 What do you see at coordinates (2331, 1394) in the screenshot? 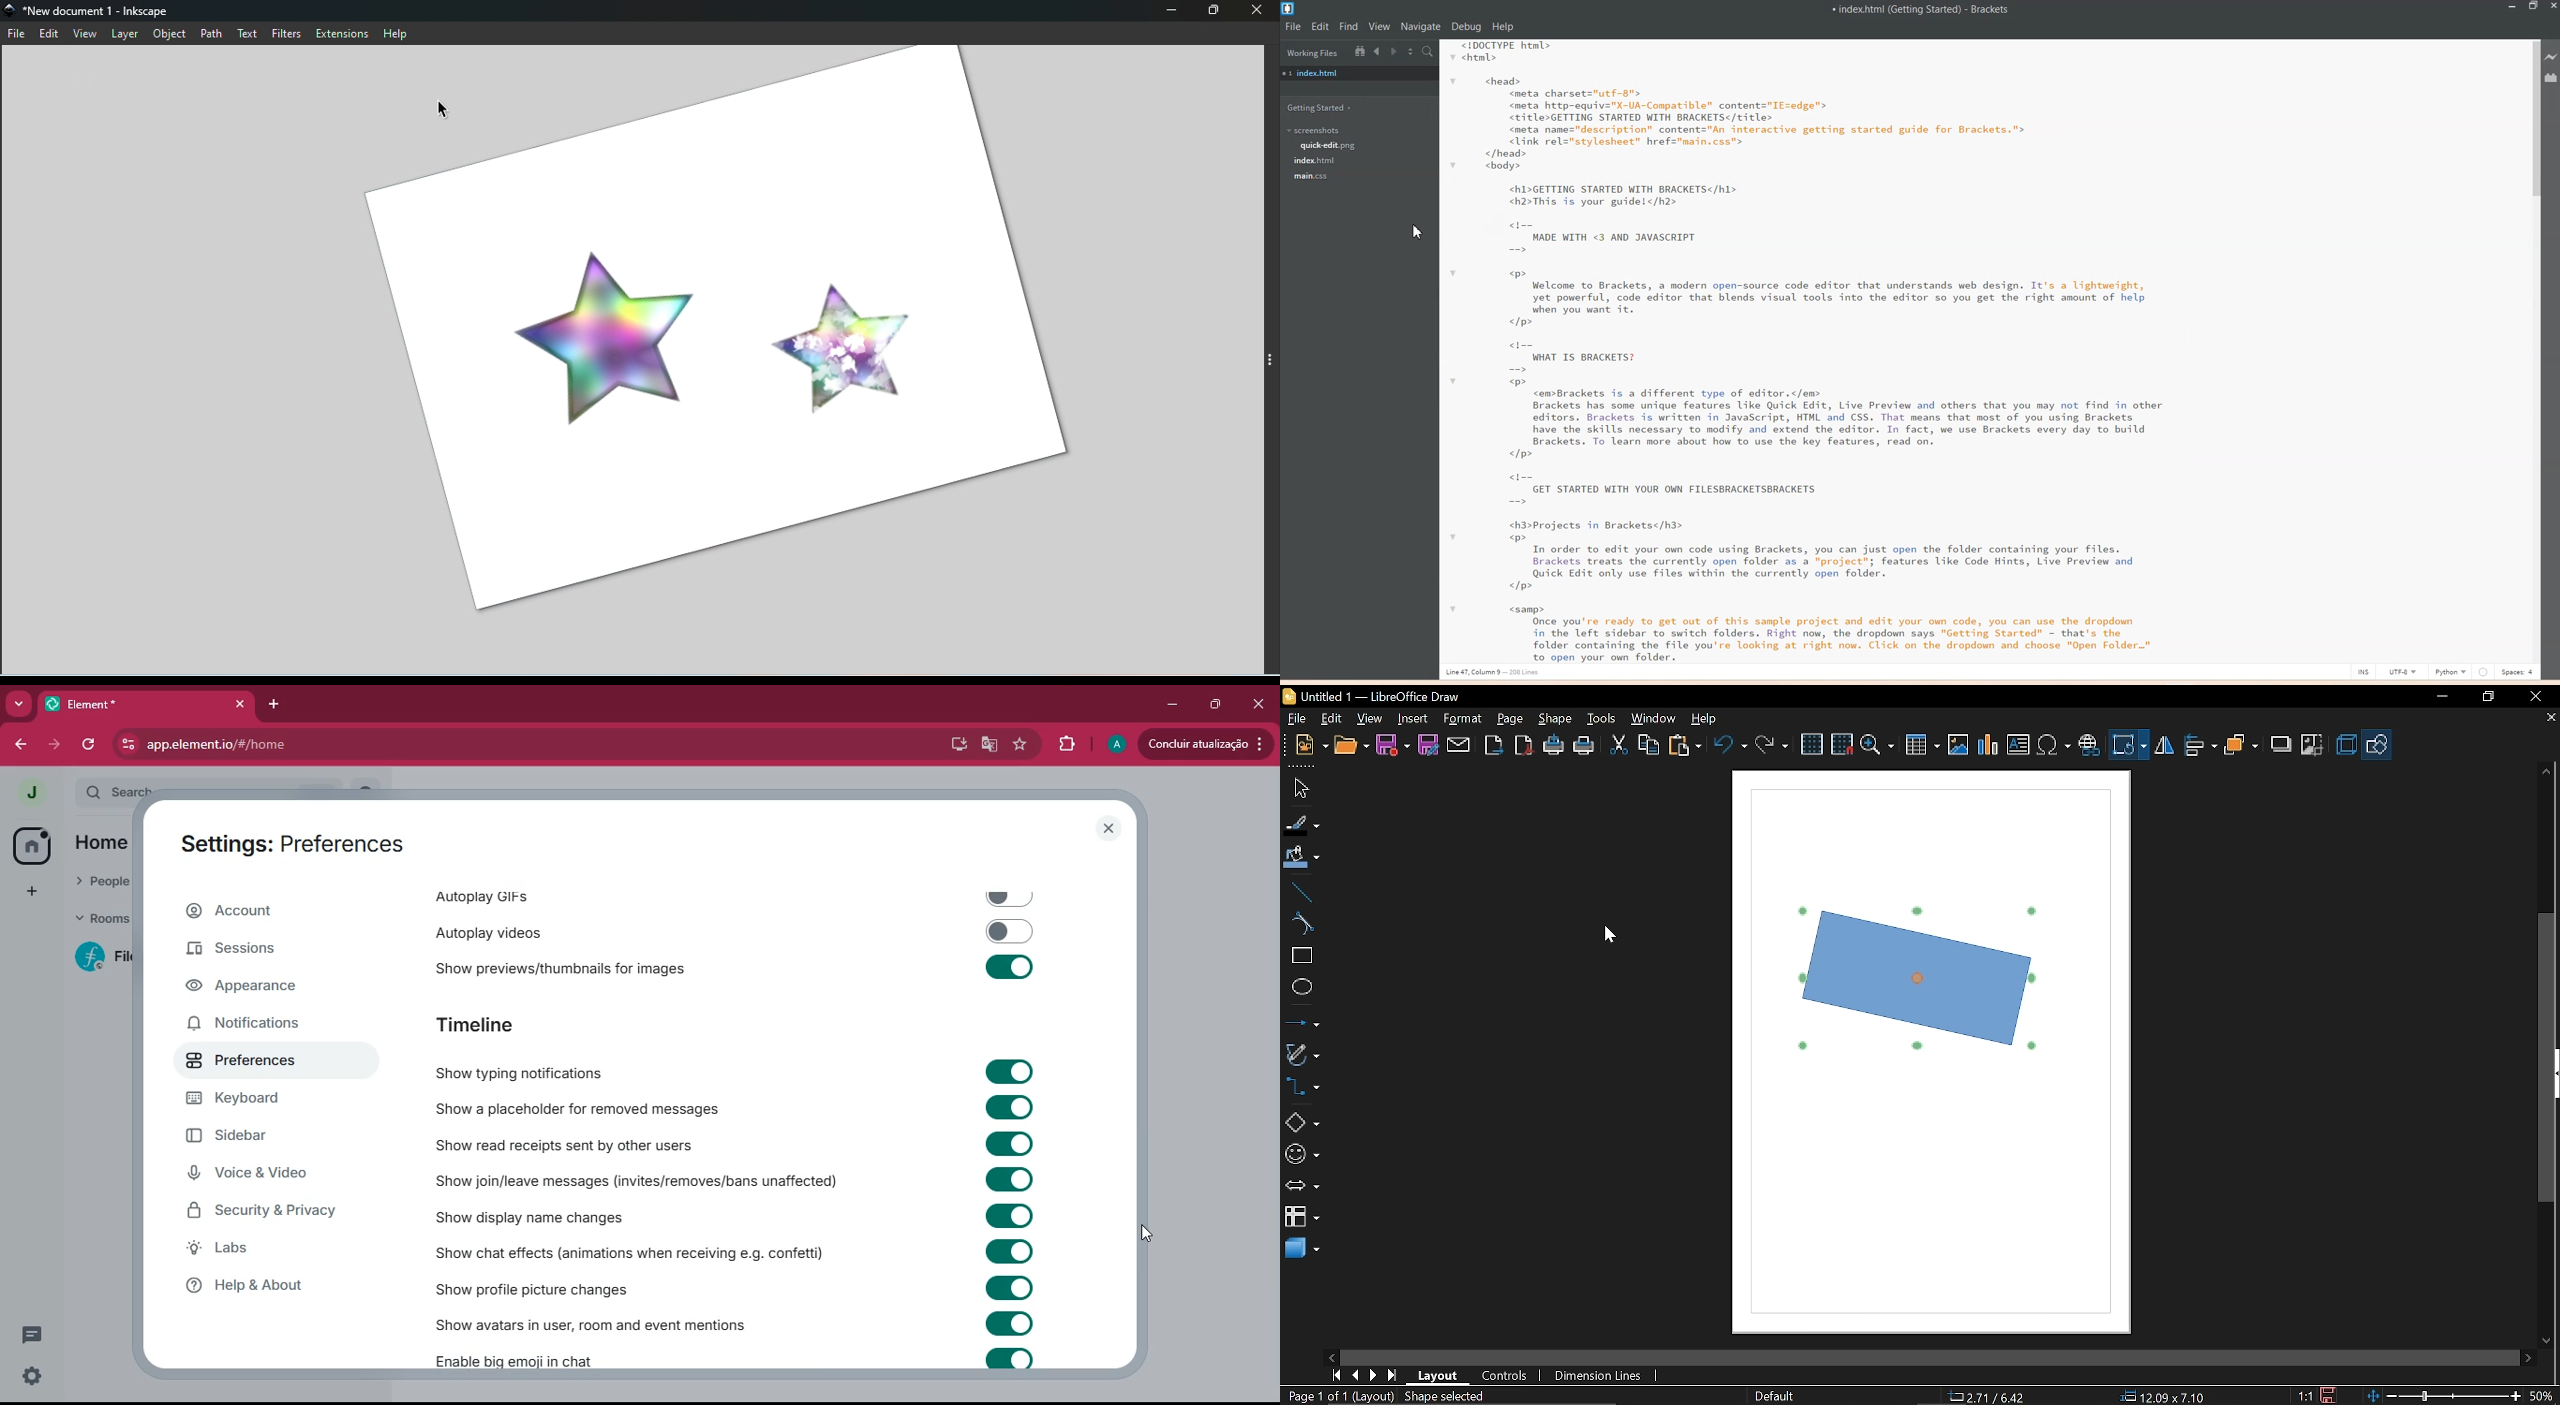
I see `save` at bounding box center [2331, 1394].